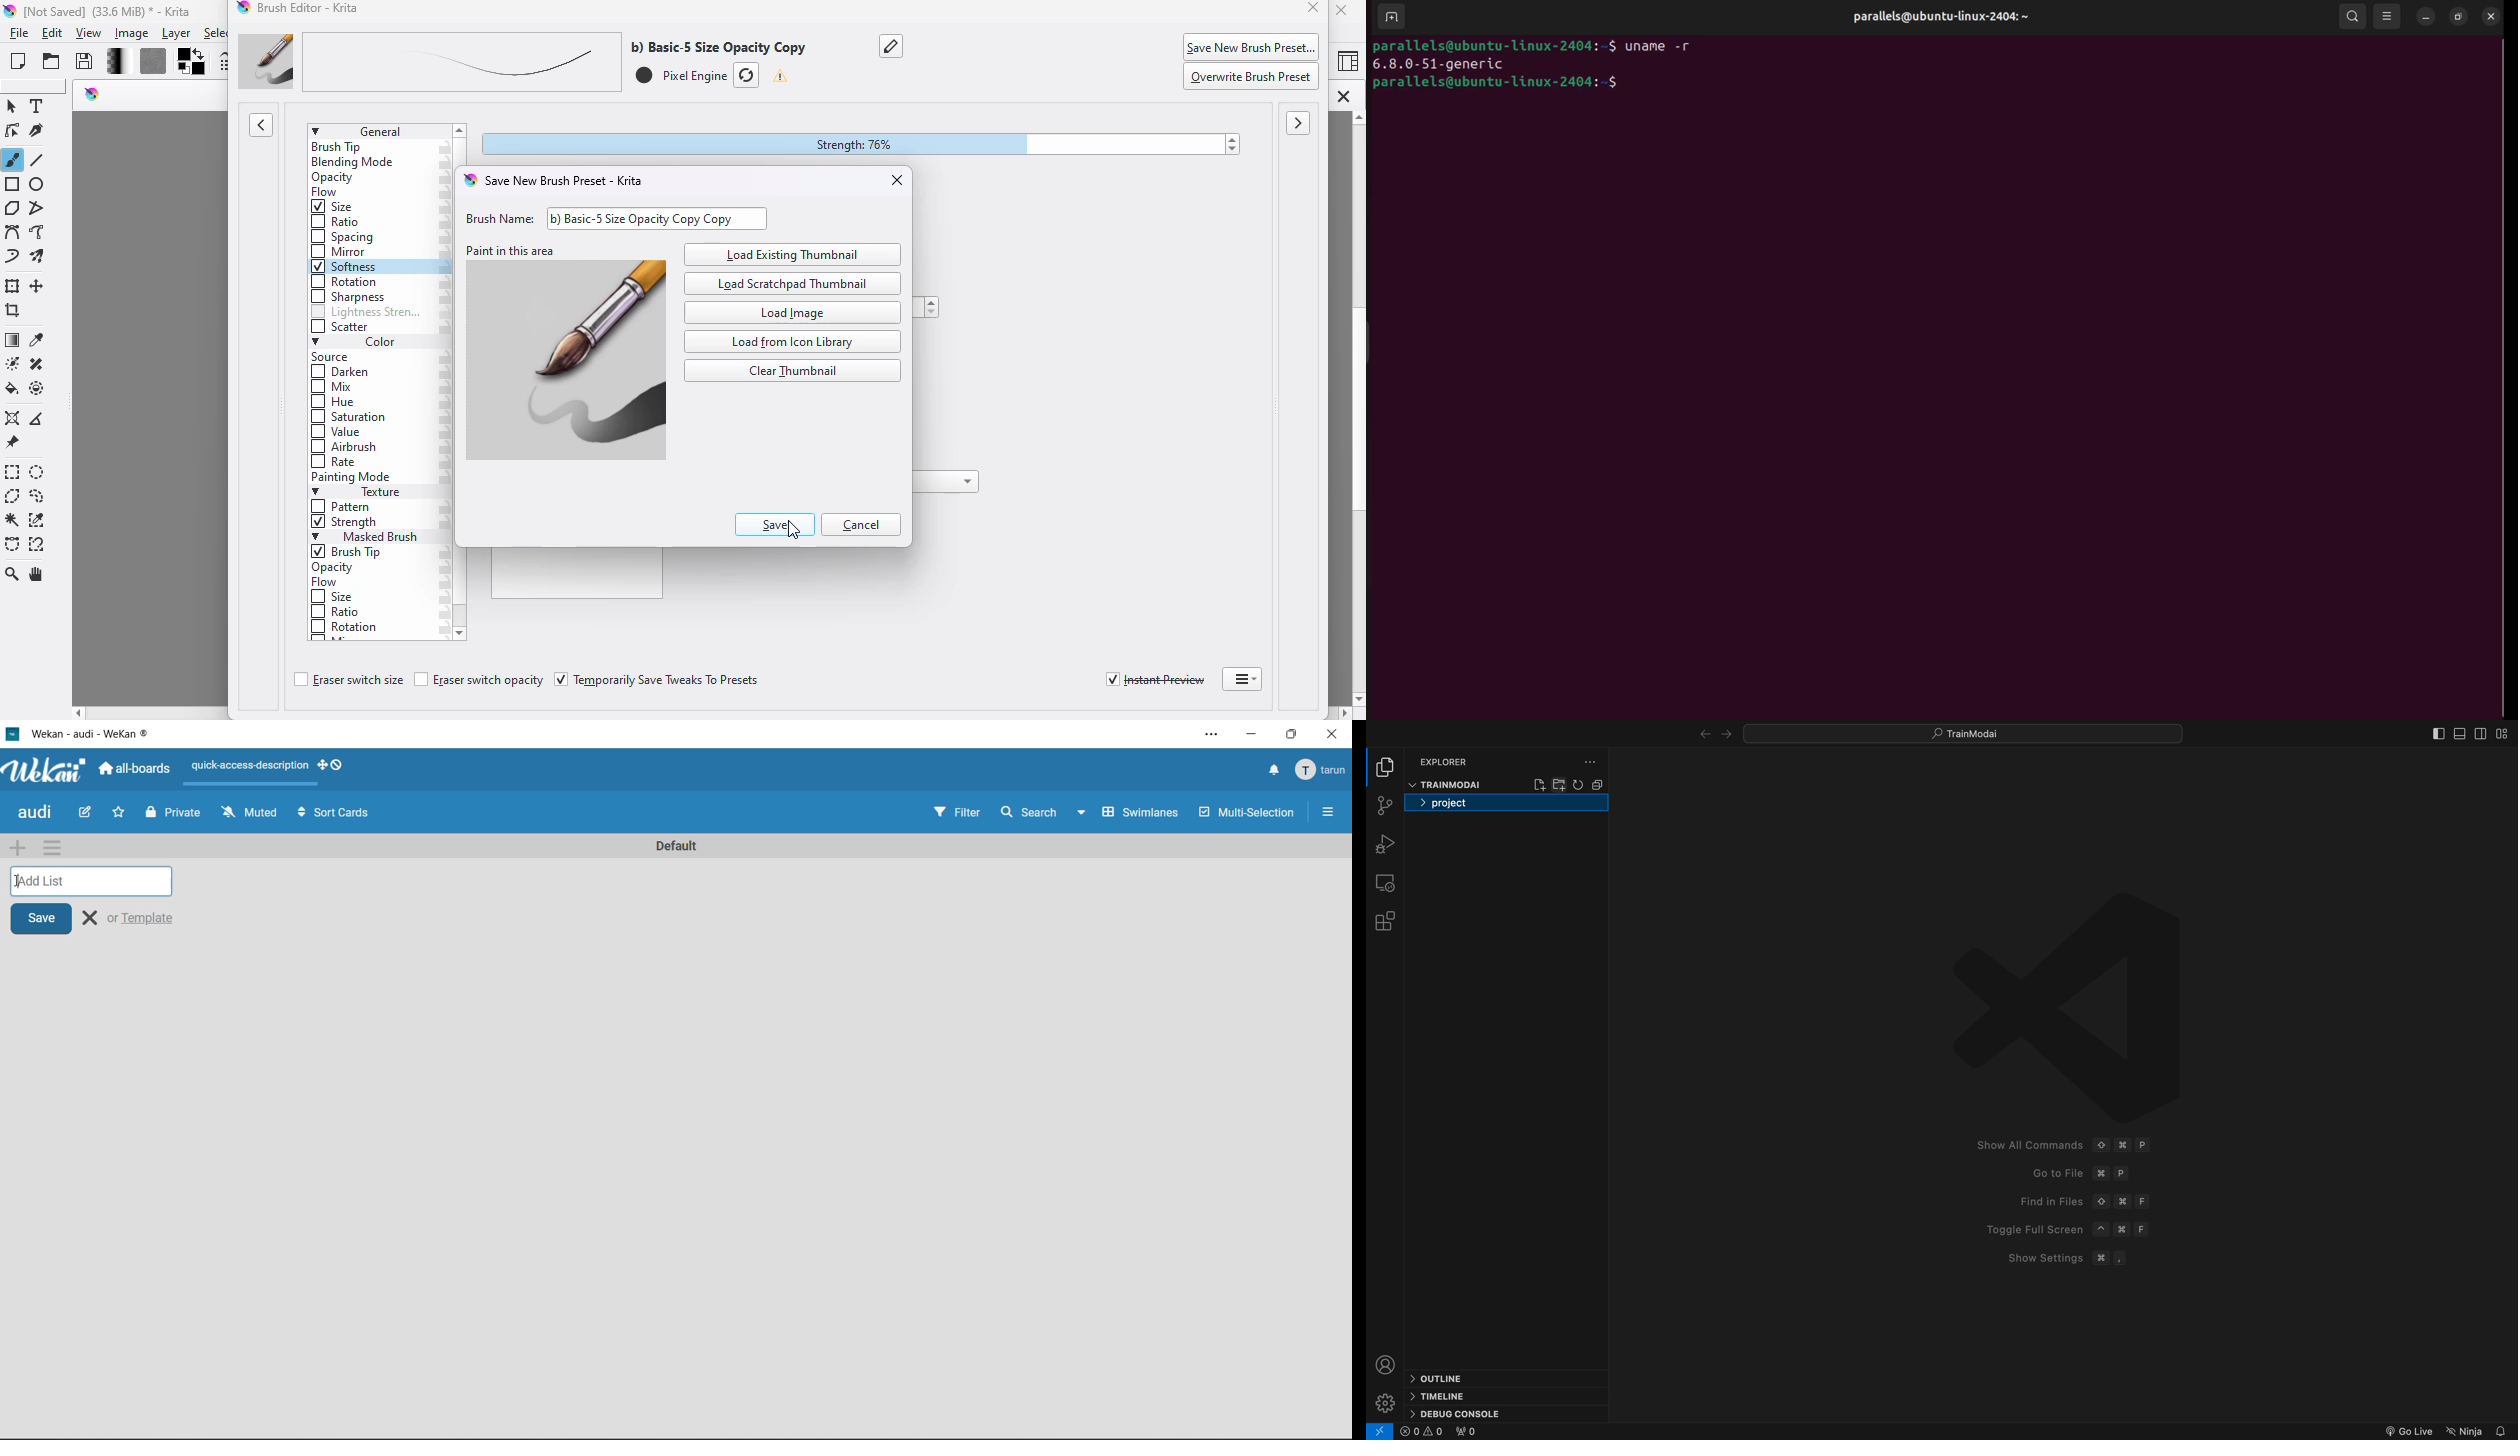  Describe the element at coordinates (793, 255) in the screenshot. I see `load existing thumbnail` at that location.